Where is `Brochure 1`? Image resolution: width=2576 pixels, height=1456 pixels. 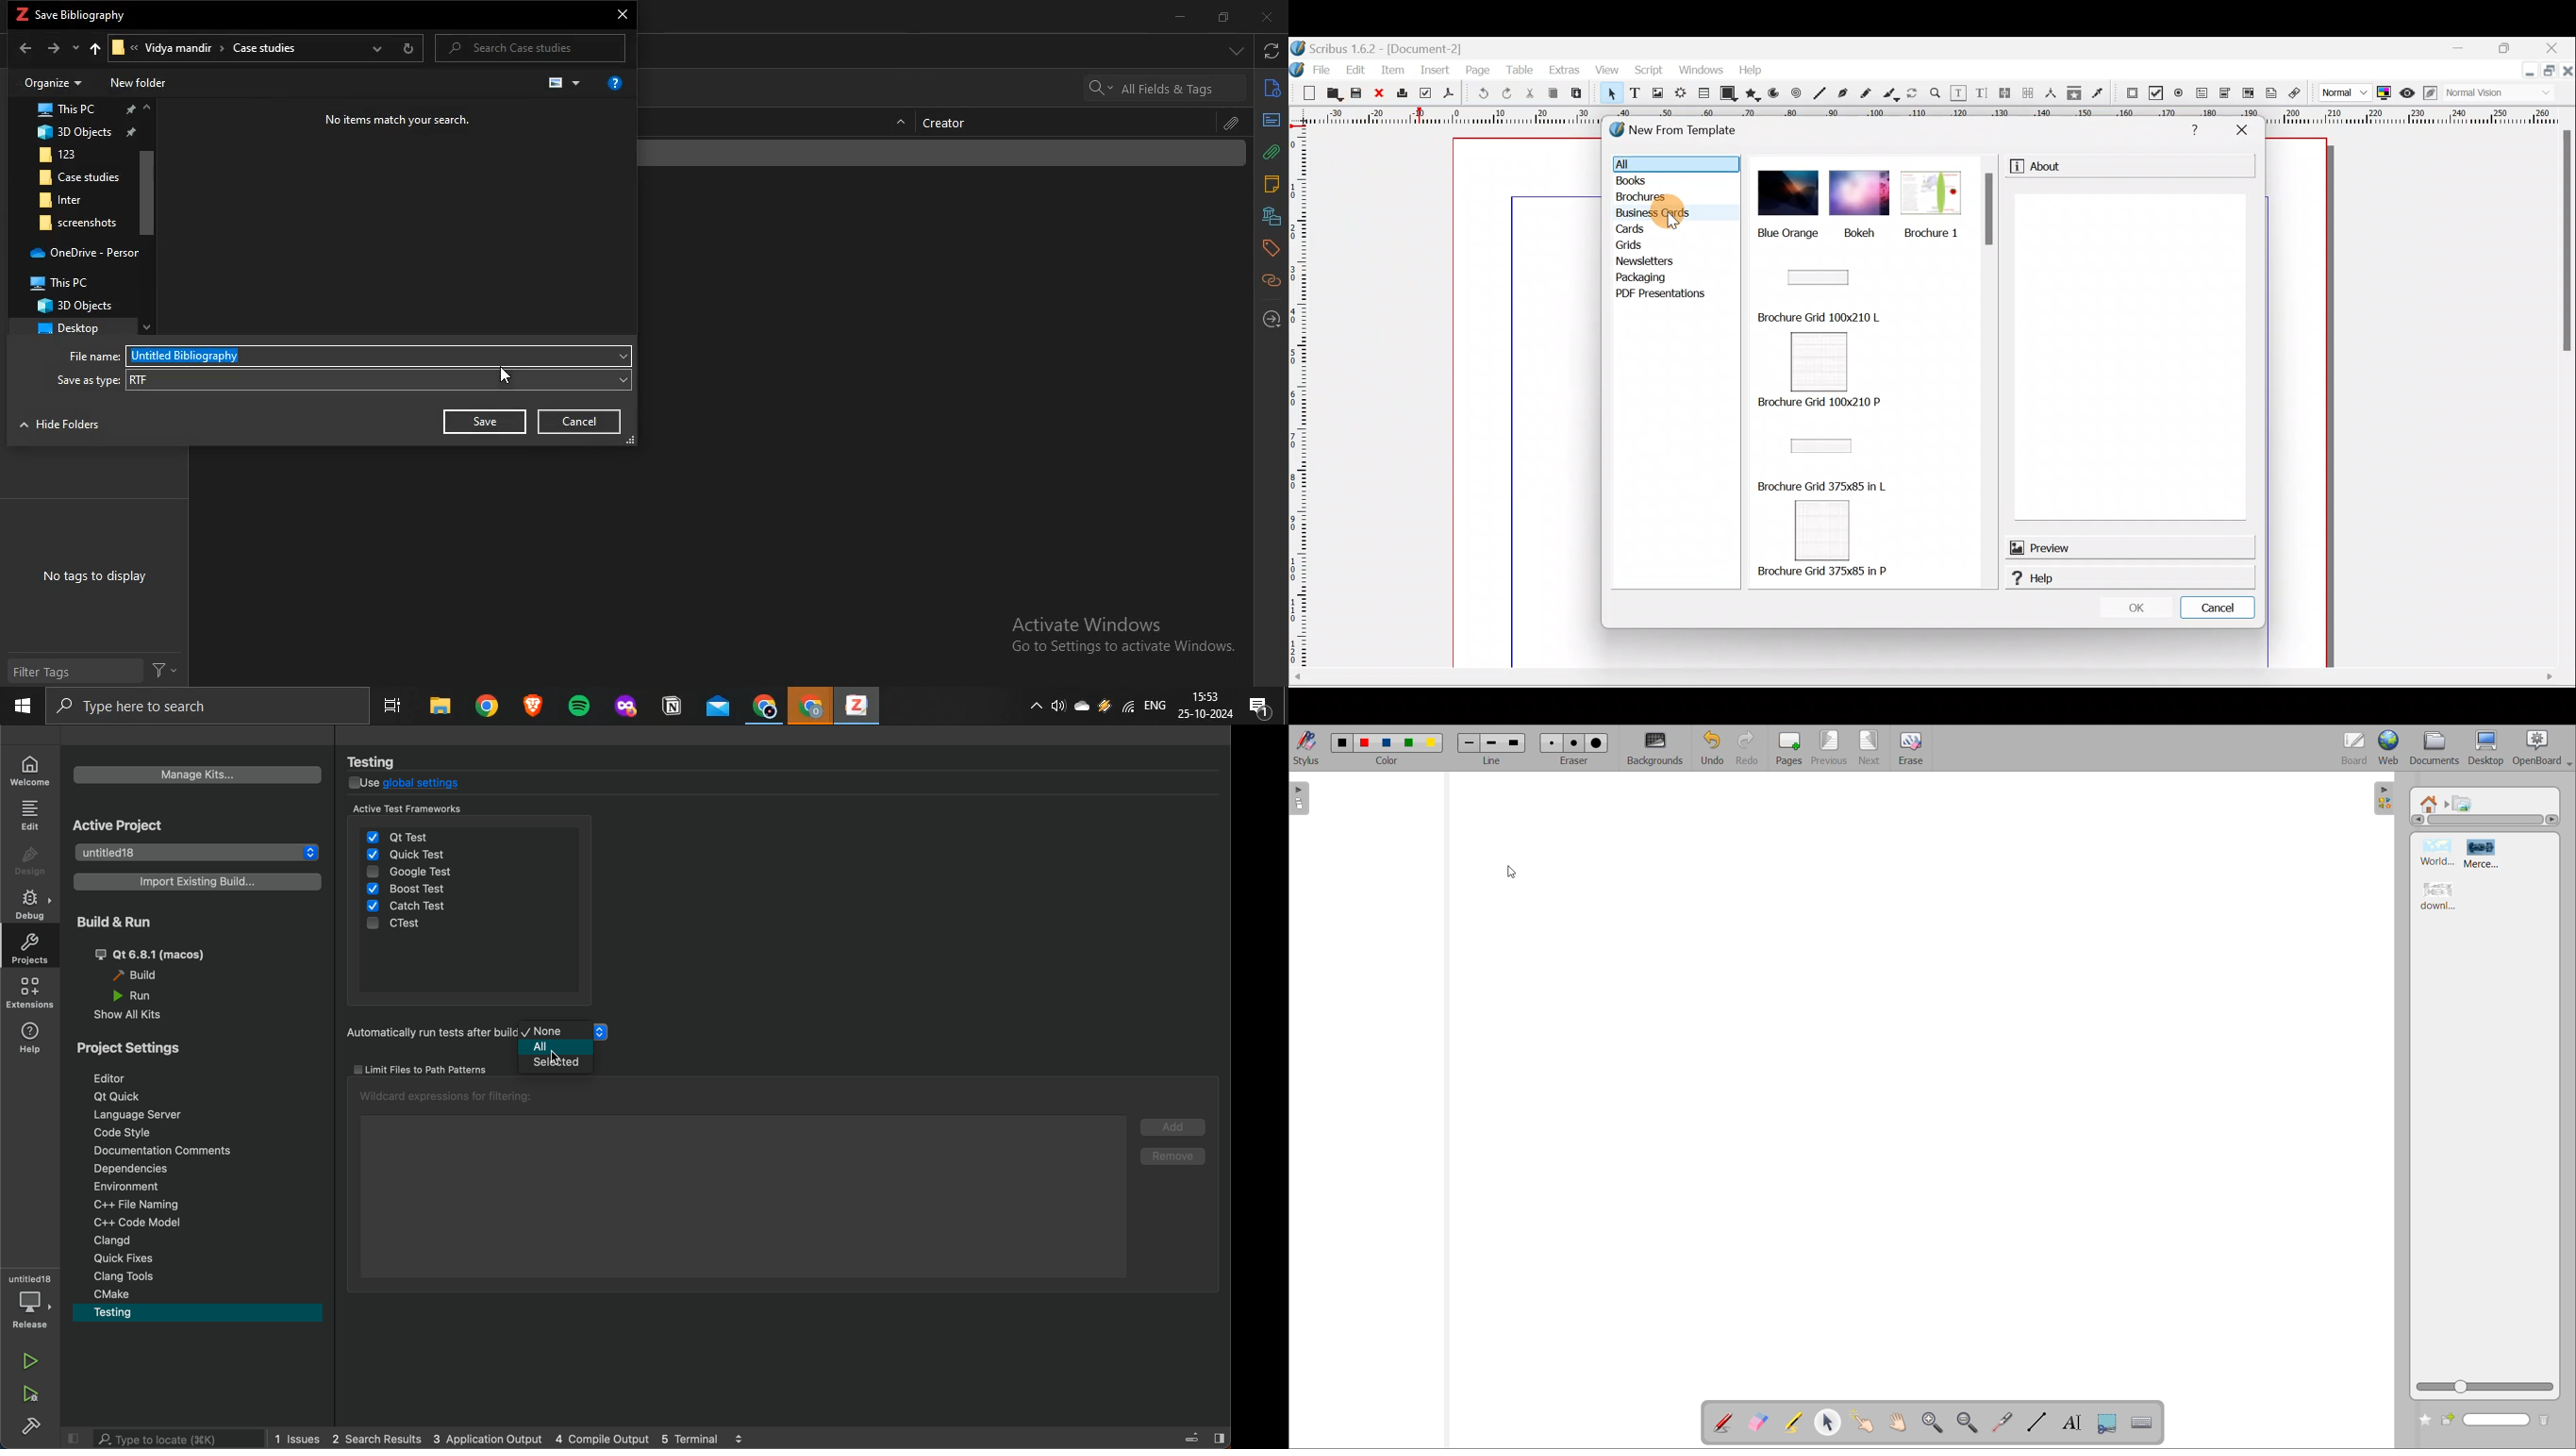 Brochure 1 is located at coordinates (1935, 235).